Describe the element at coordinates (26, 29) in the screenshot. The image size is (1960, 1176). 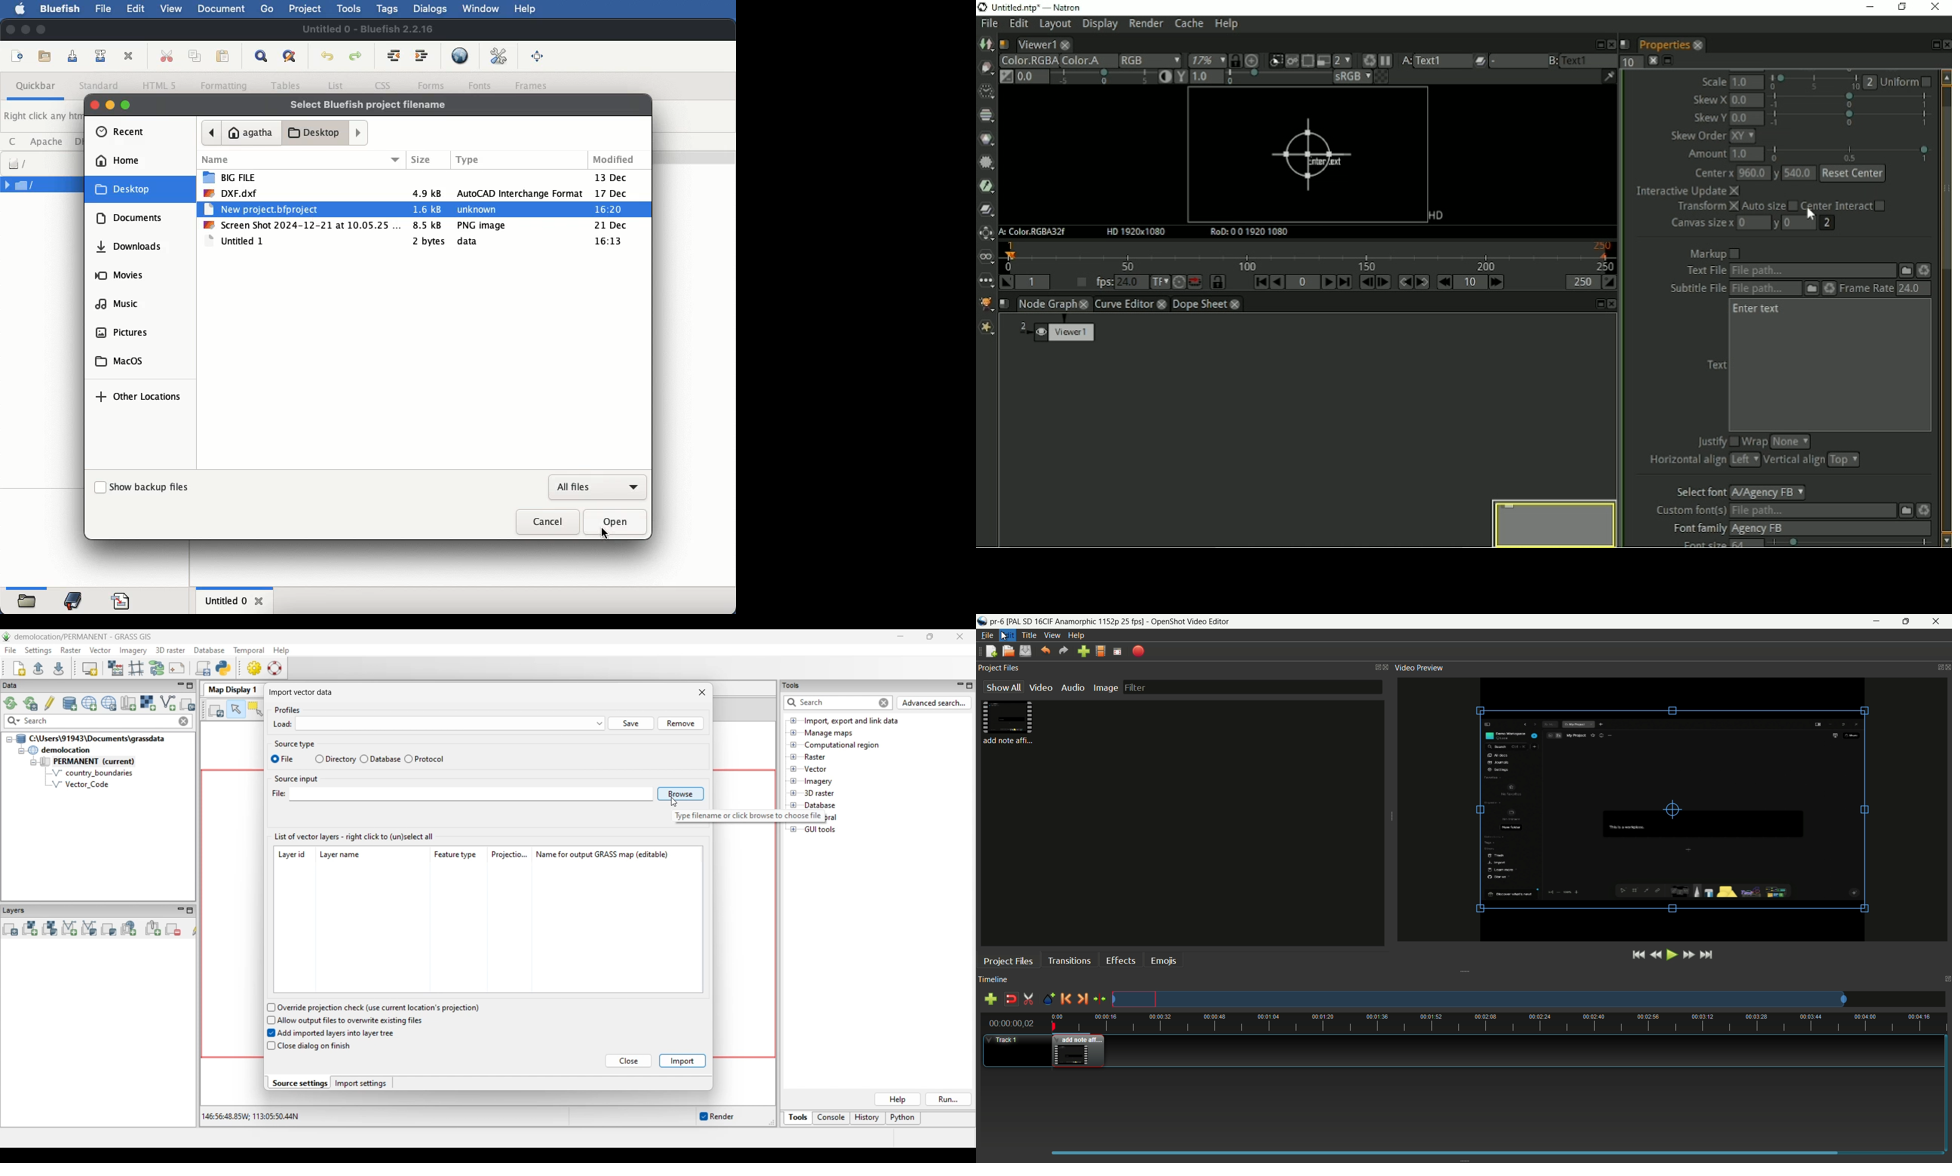
I see `minimize` at that location.